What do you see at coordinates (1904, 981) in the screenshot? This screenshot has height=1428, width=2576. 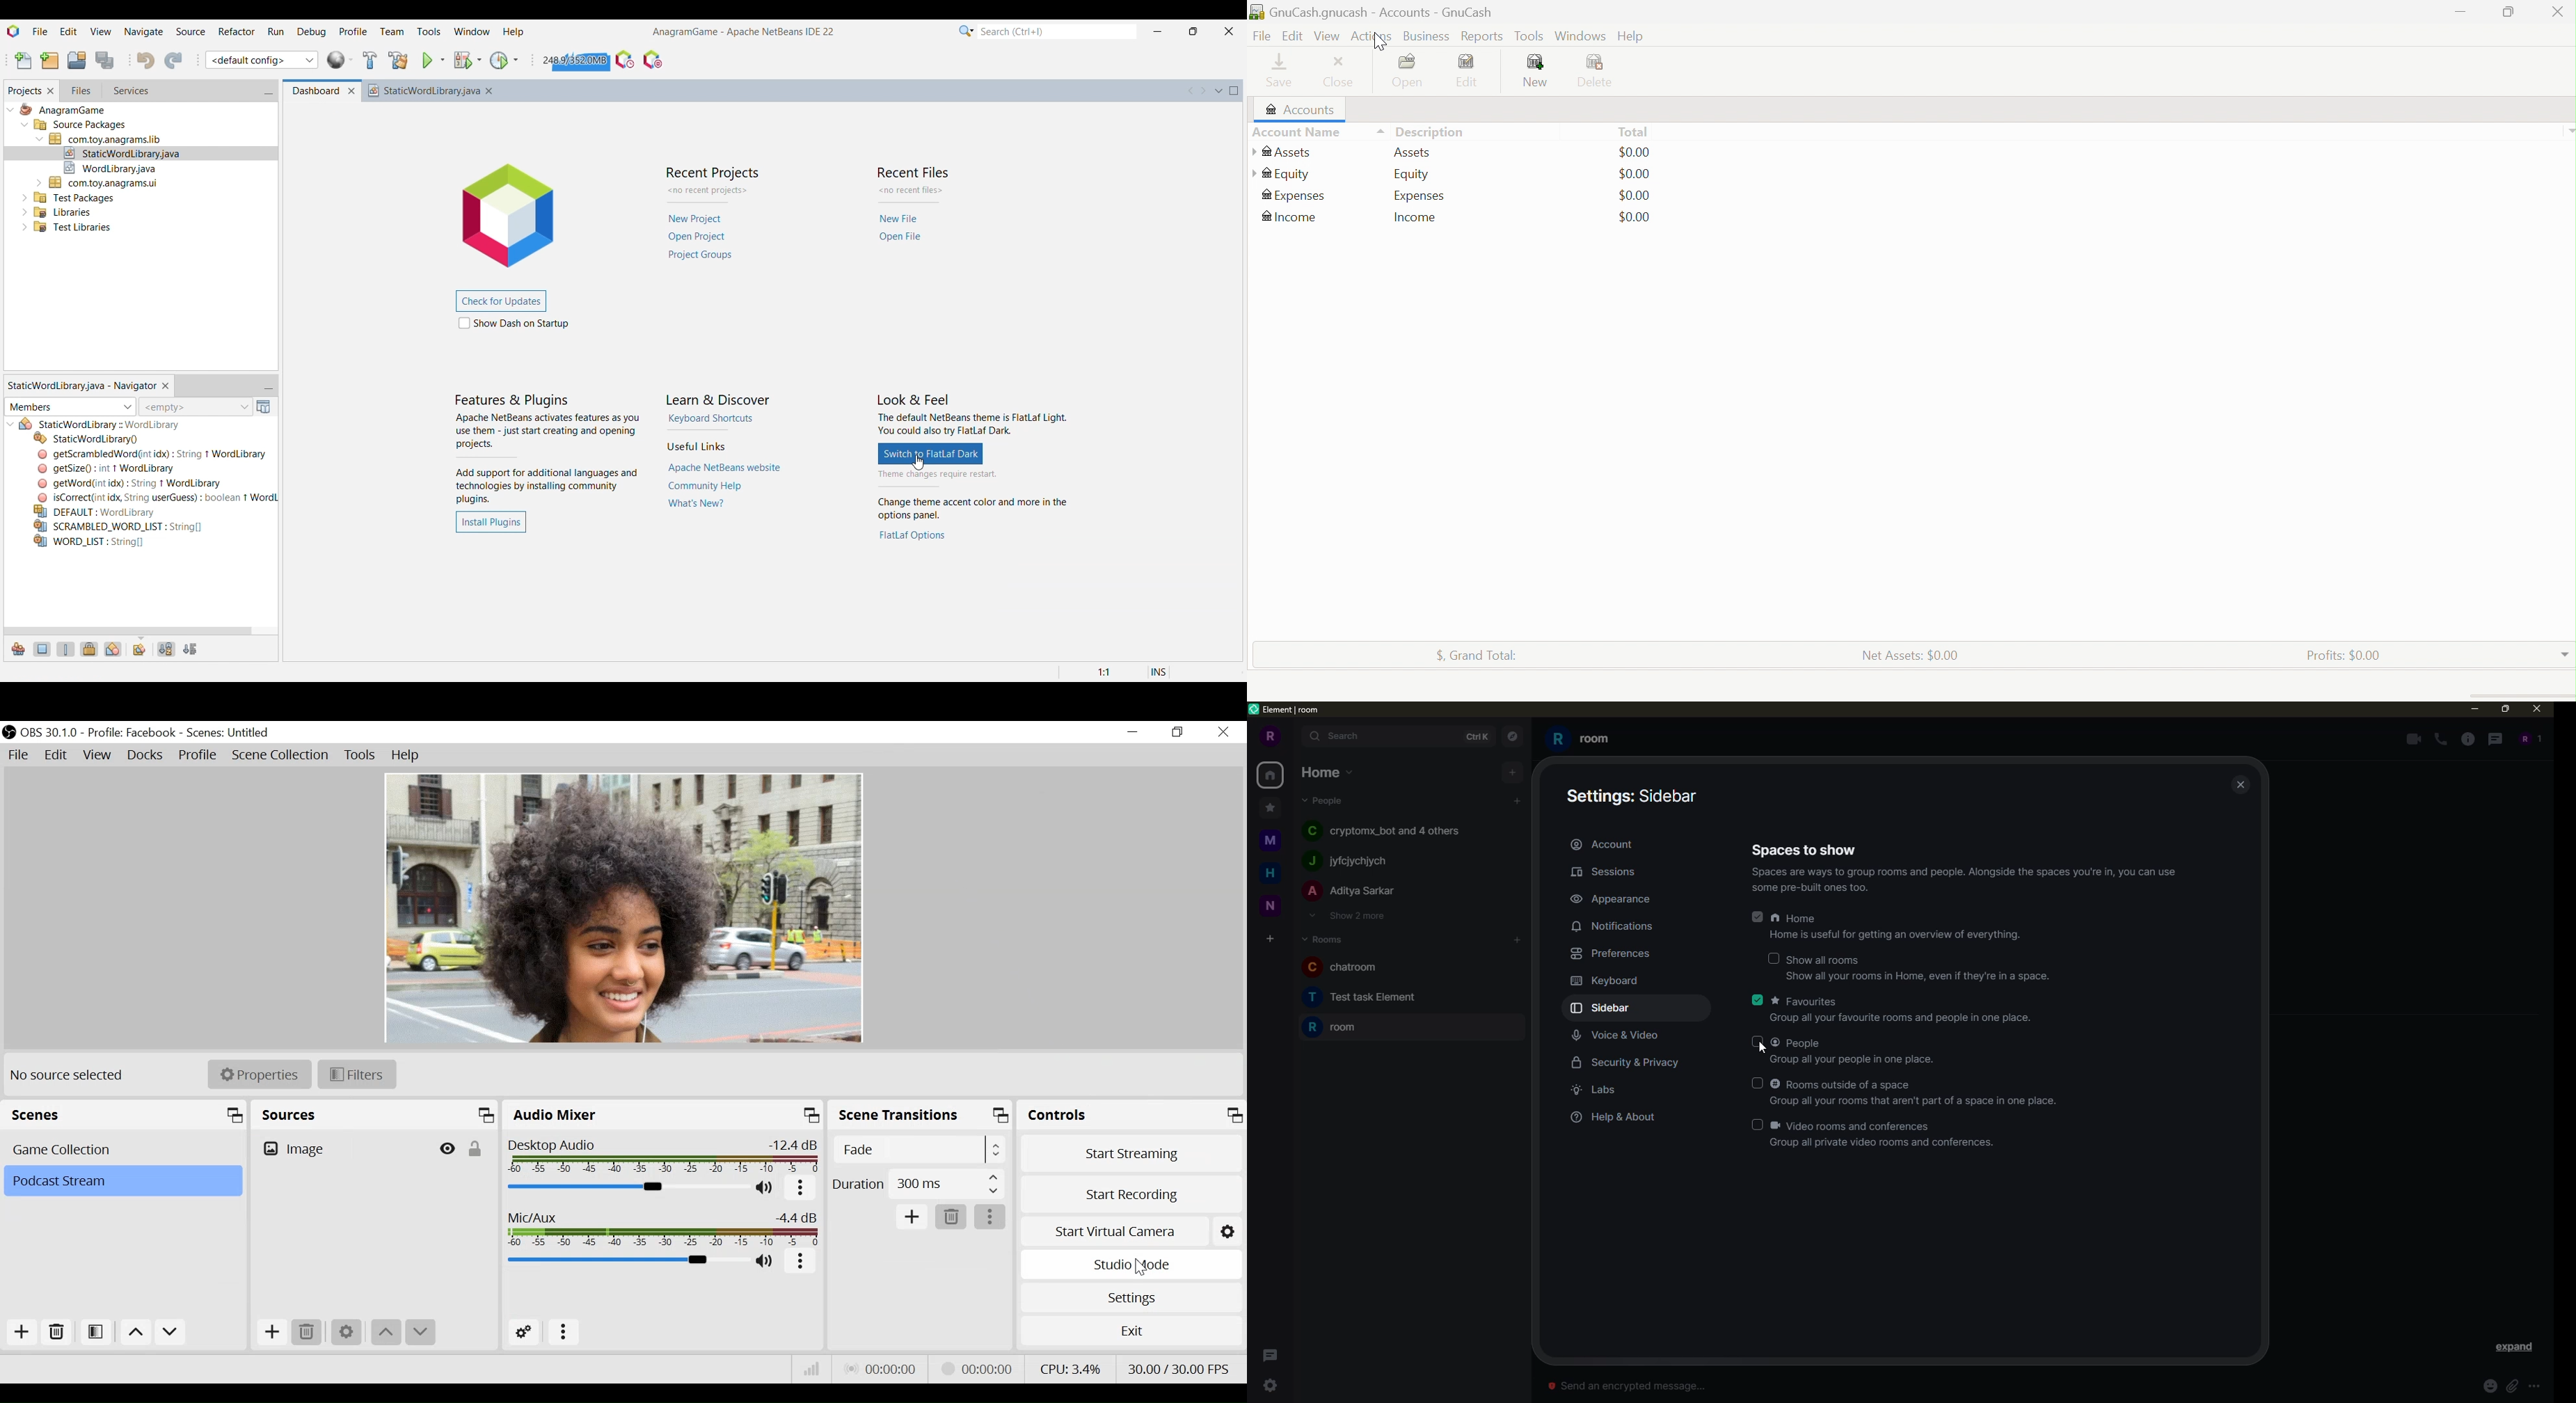 I see `‘Show all your rooms in Home, even if they're in a space.` at bounding box center [1904, 981].